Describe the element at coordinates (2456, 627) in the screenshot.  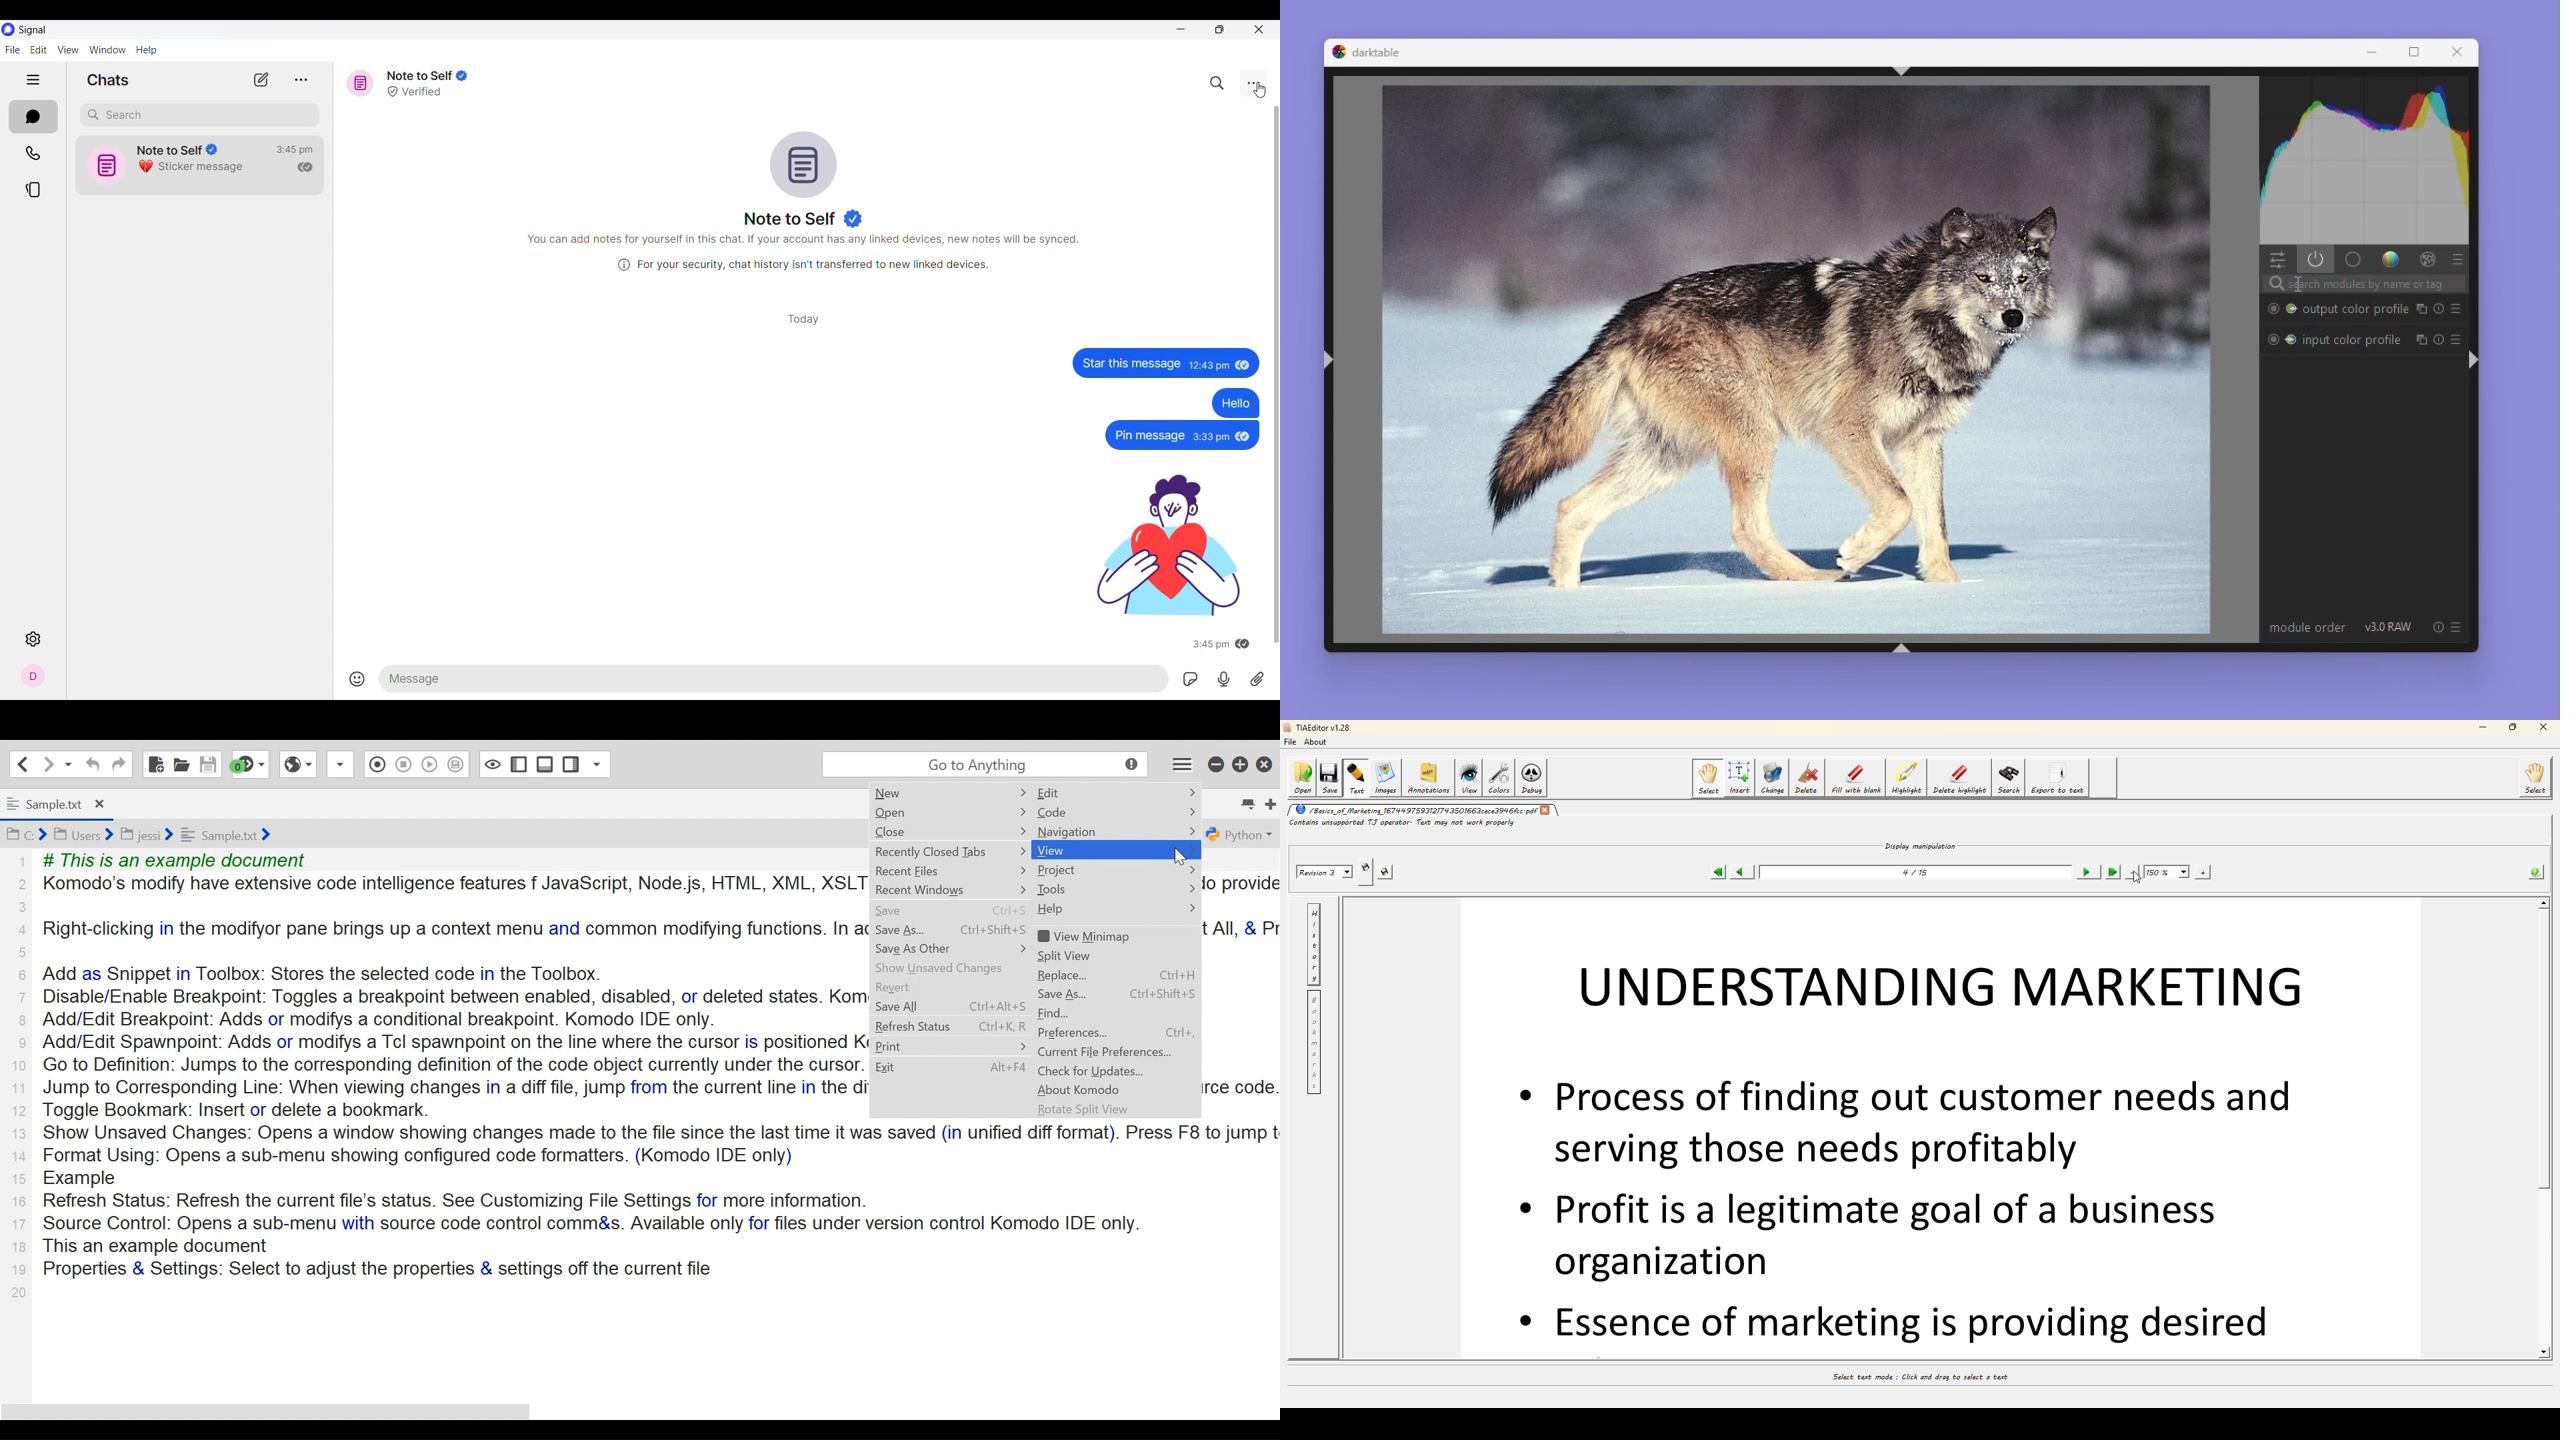
I see `preset` at that location.